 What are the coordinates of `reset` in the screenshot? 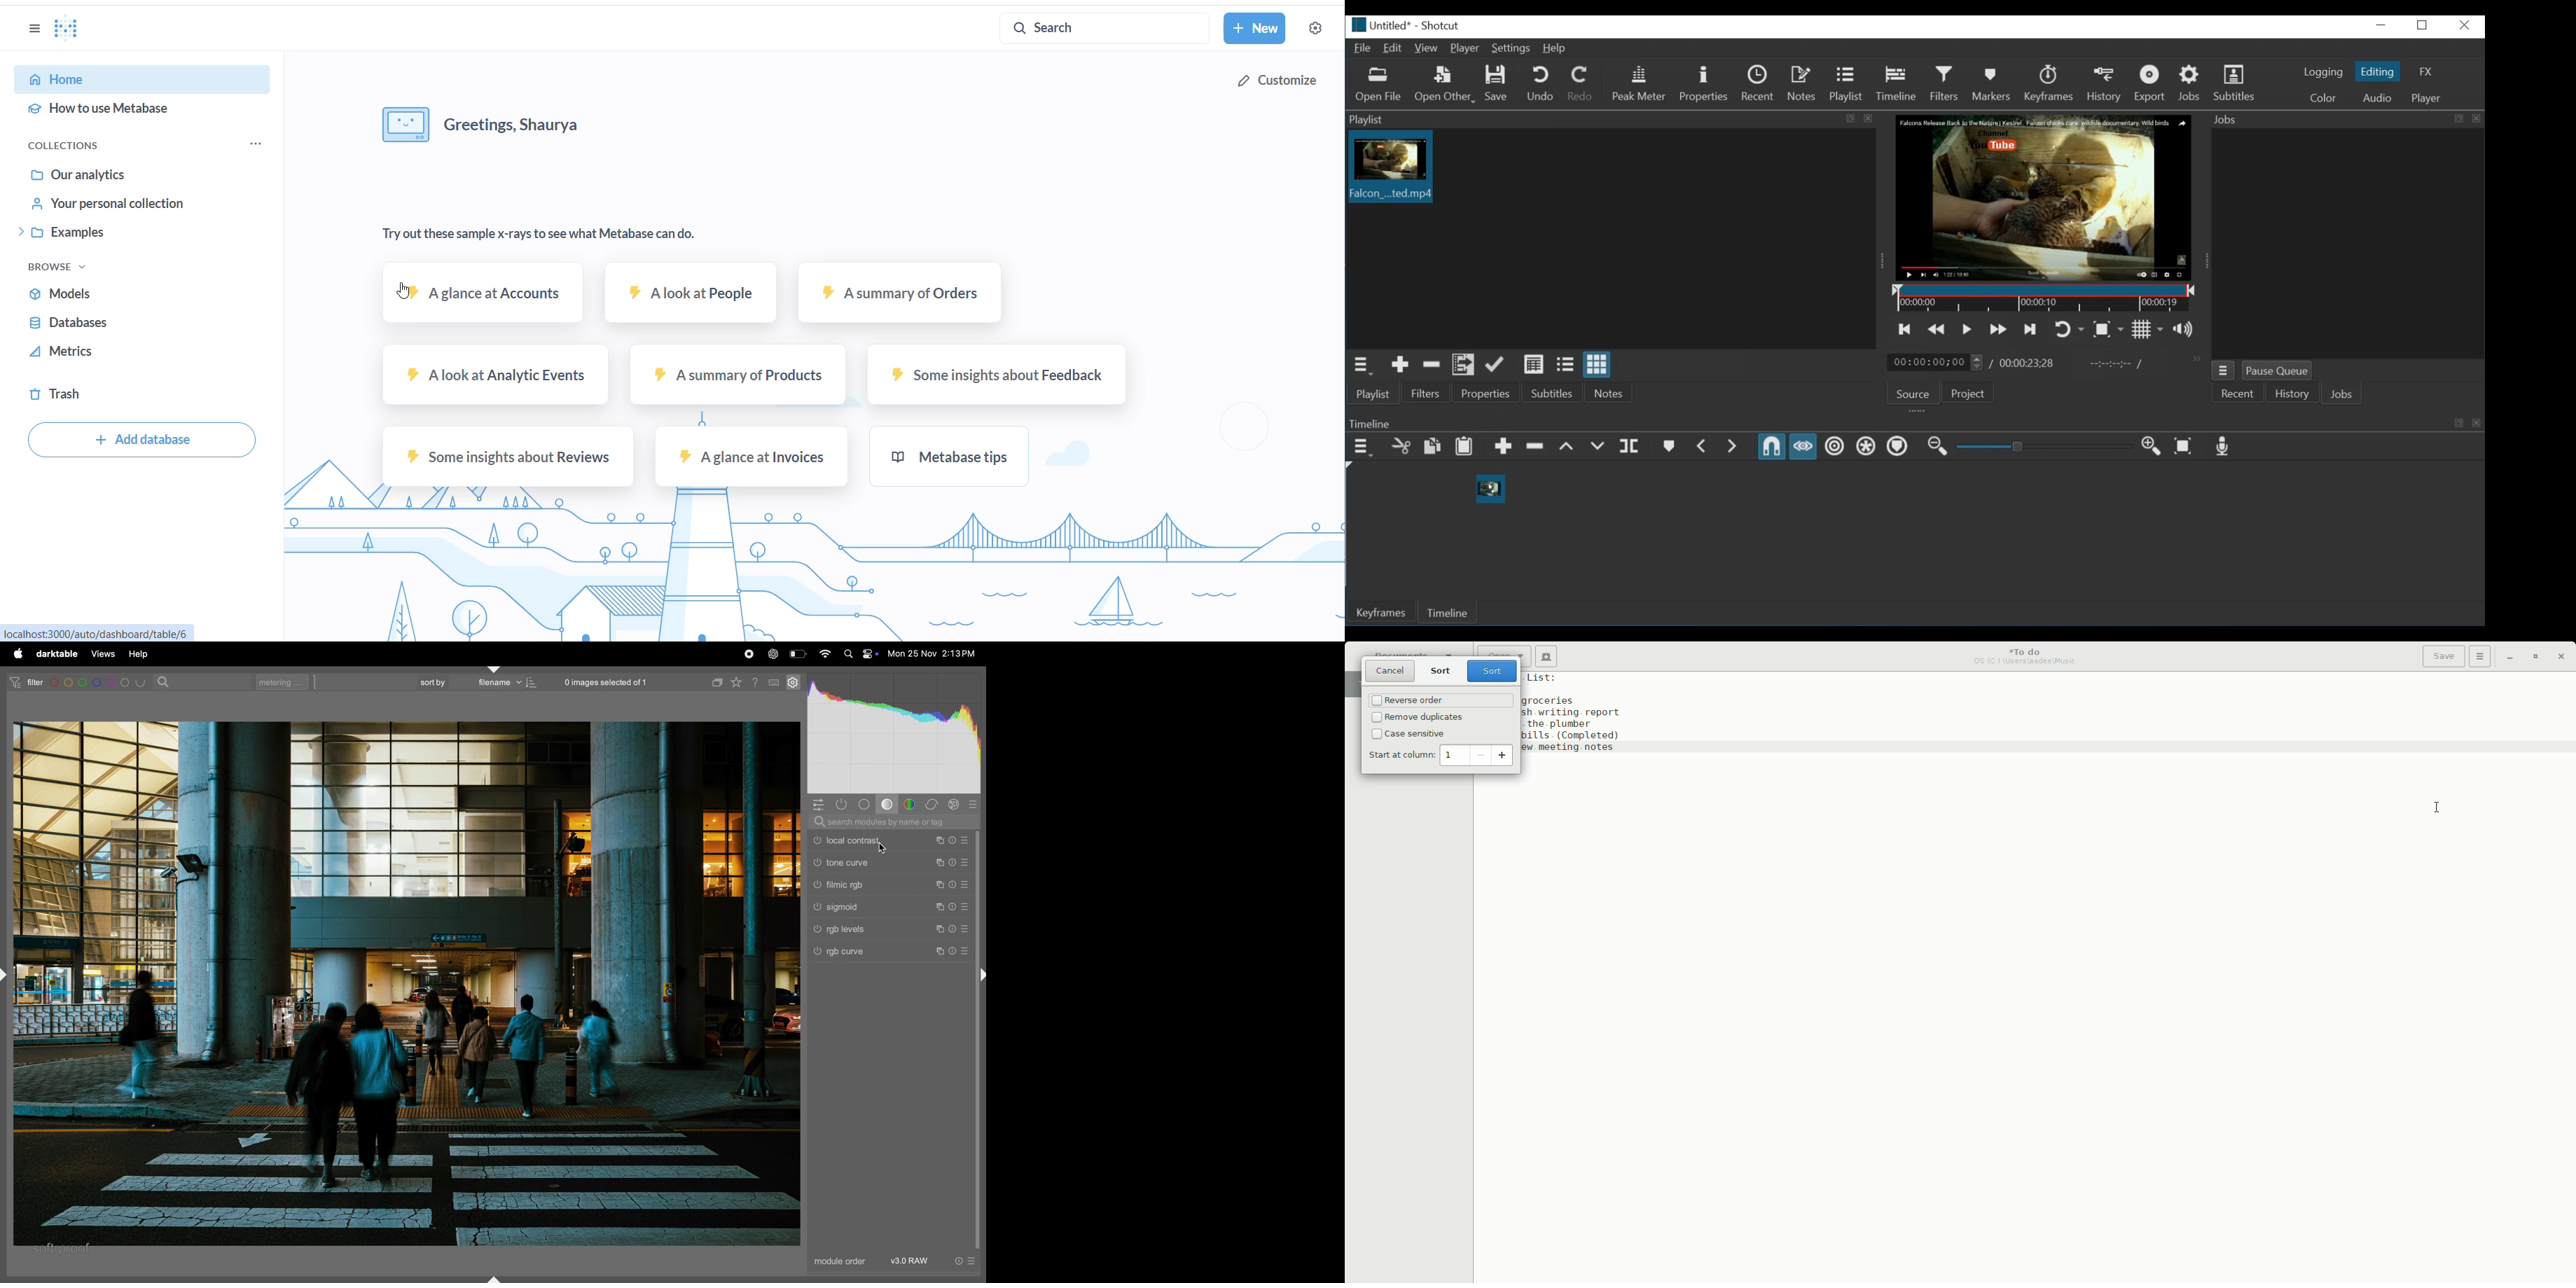 It's located at (953, 884).